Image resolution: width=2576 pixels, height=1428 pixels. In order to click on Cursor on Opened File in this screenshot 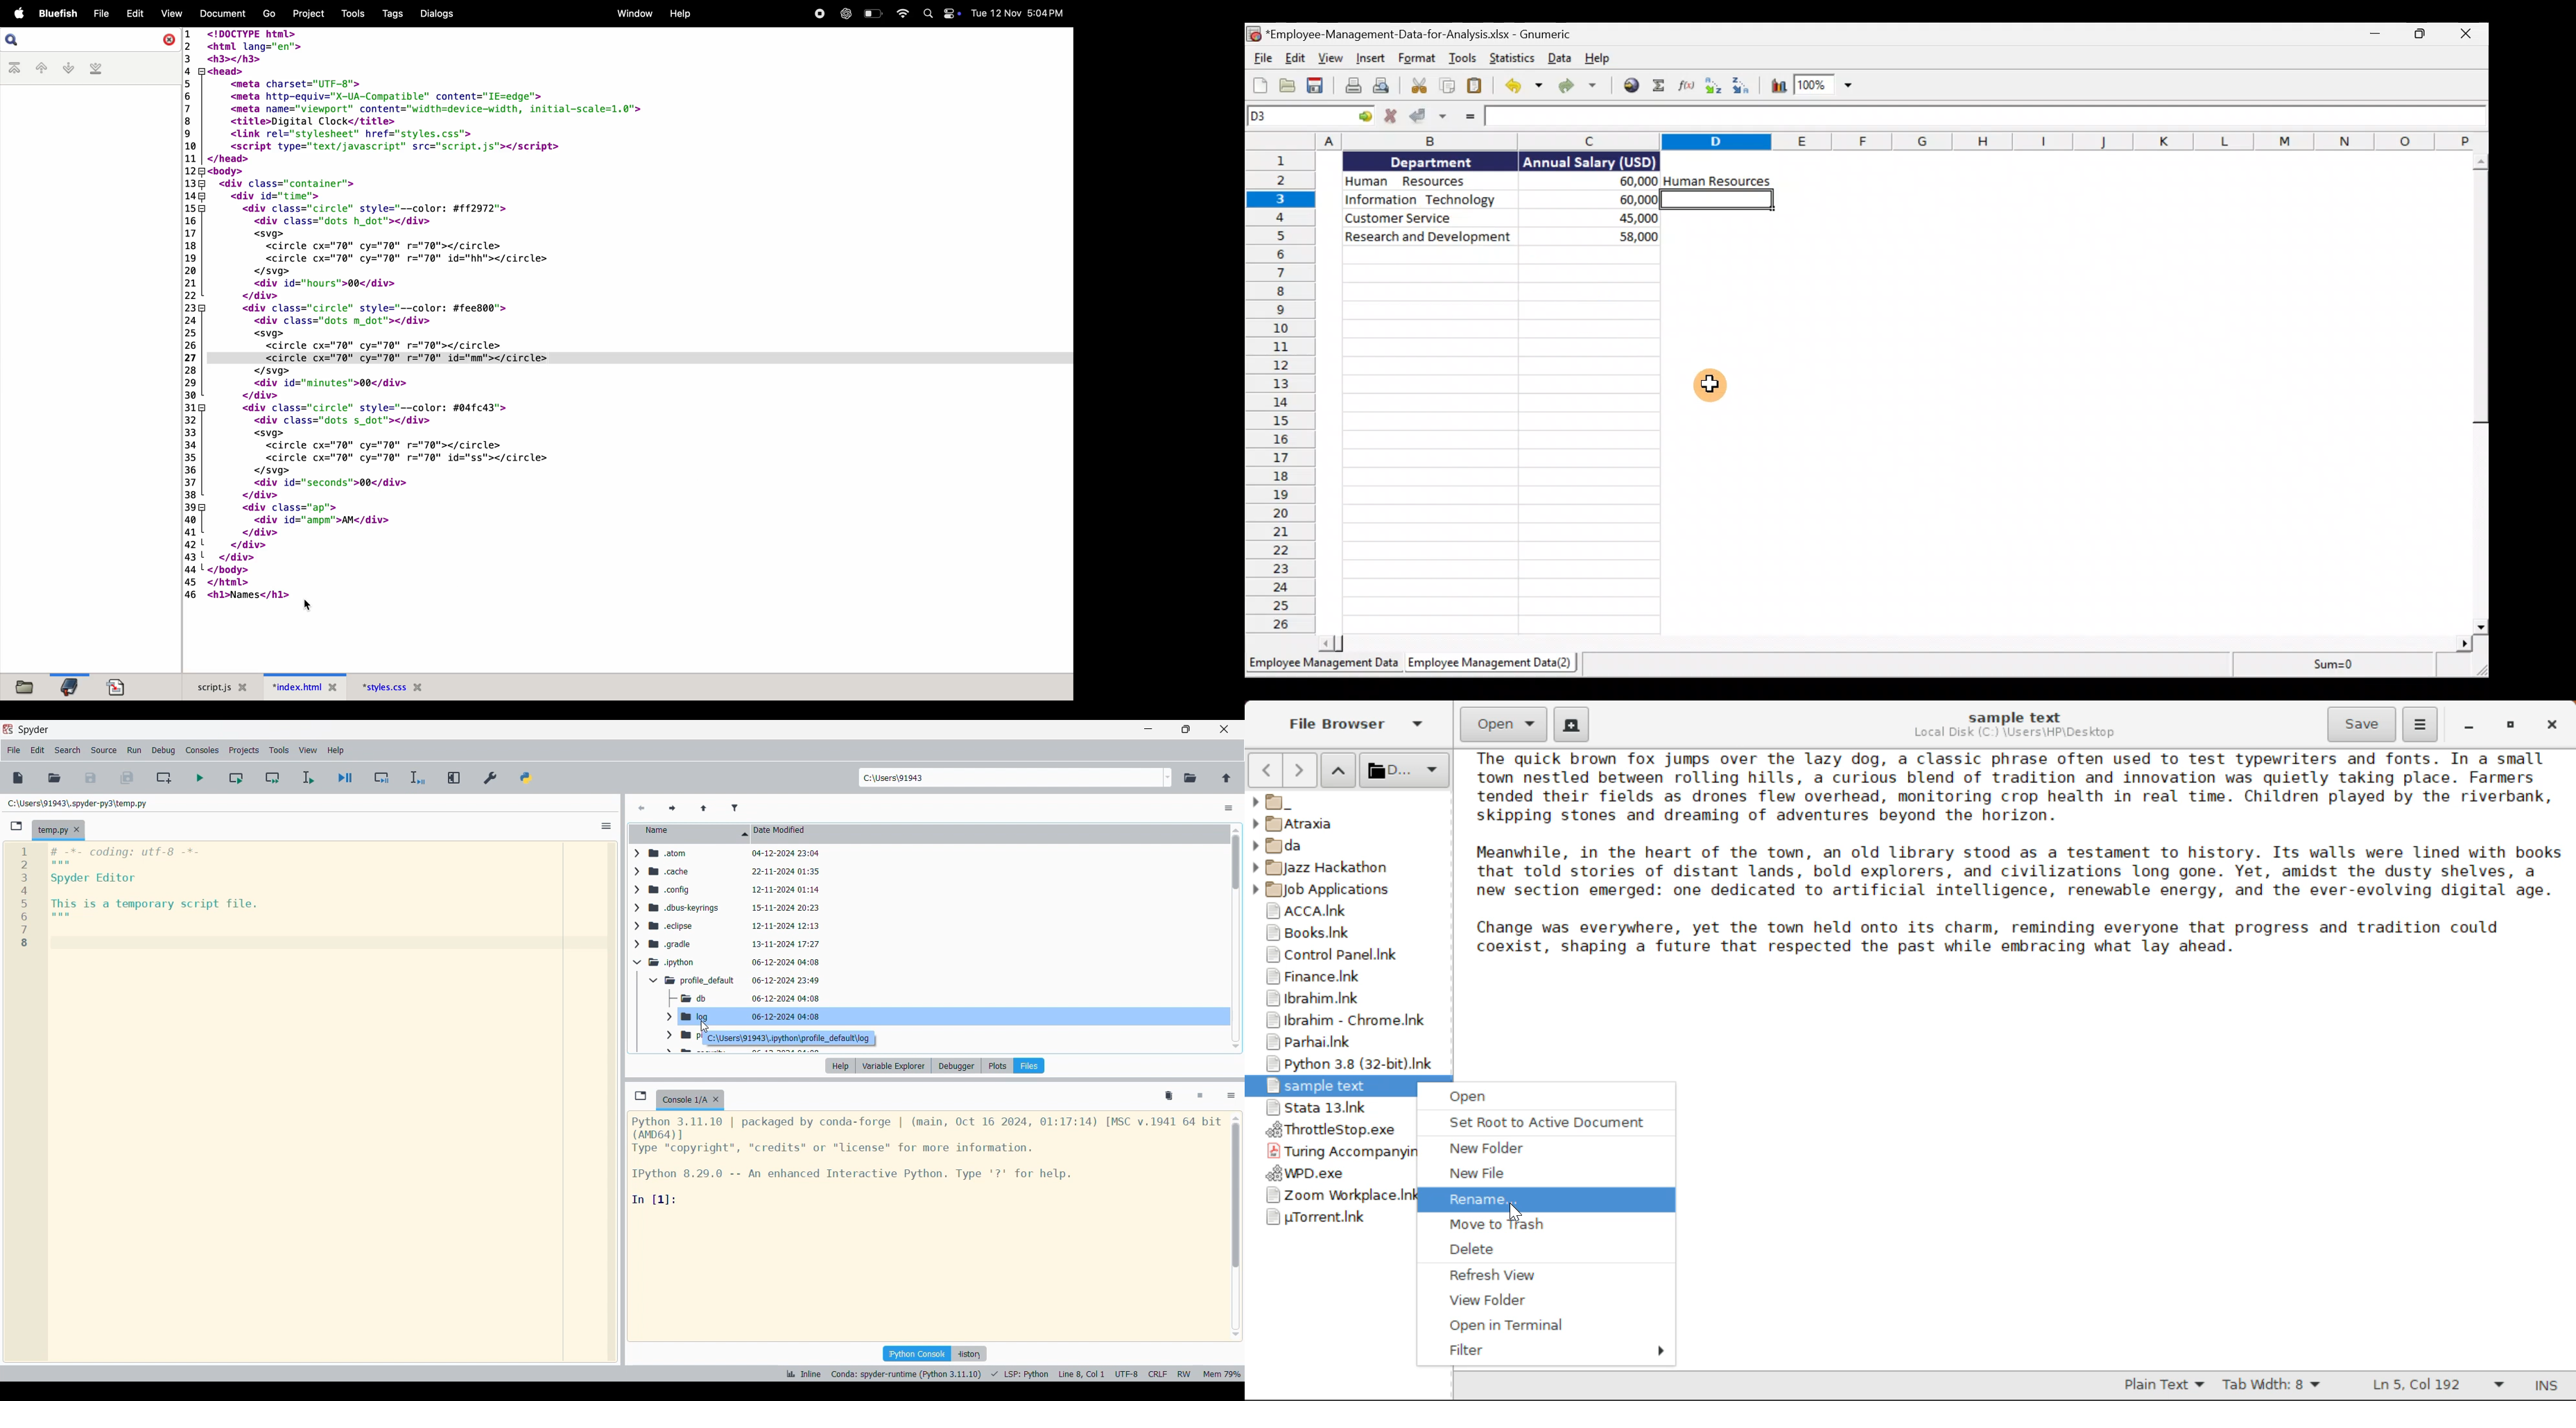, I will do `click(1329, 1087)`.